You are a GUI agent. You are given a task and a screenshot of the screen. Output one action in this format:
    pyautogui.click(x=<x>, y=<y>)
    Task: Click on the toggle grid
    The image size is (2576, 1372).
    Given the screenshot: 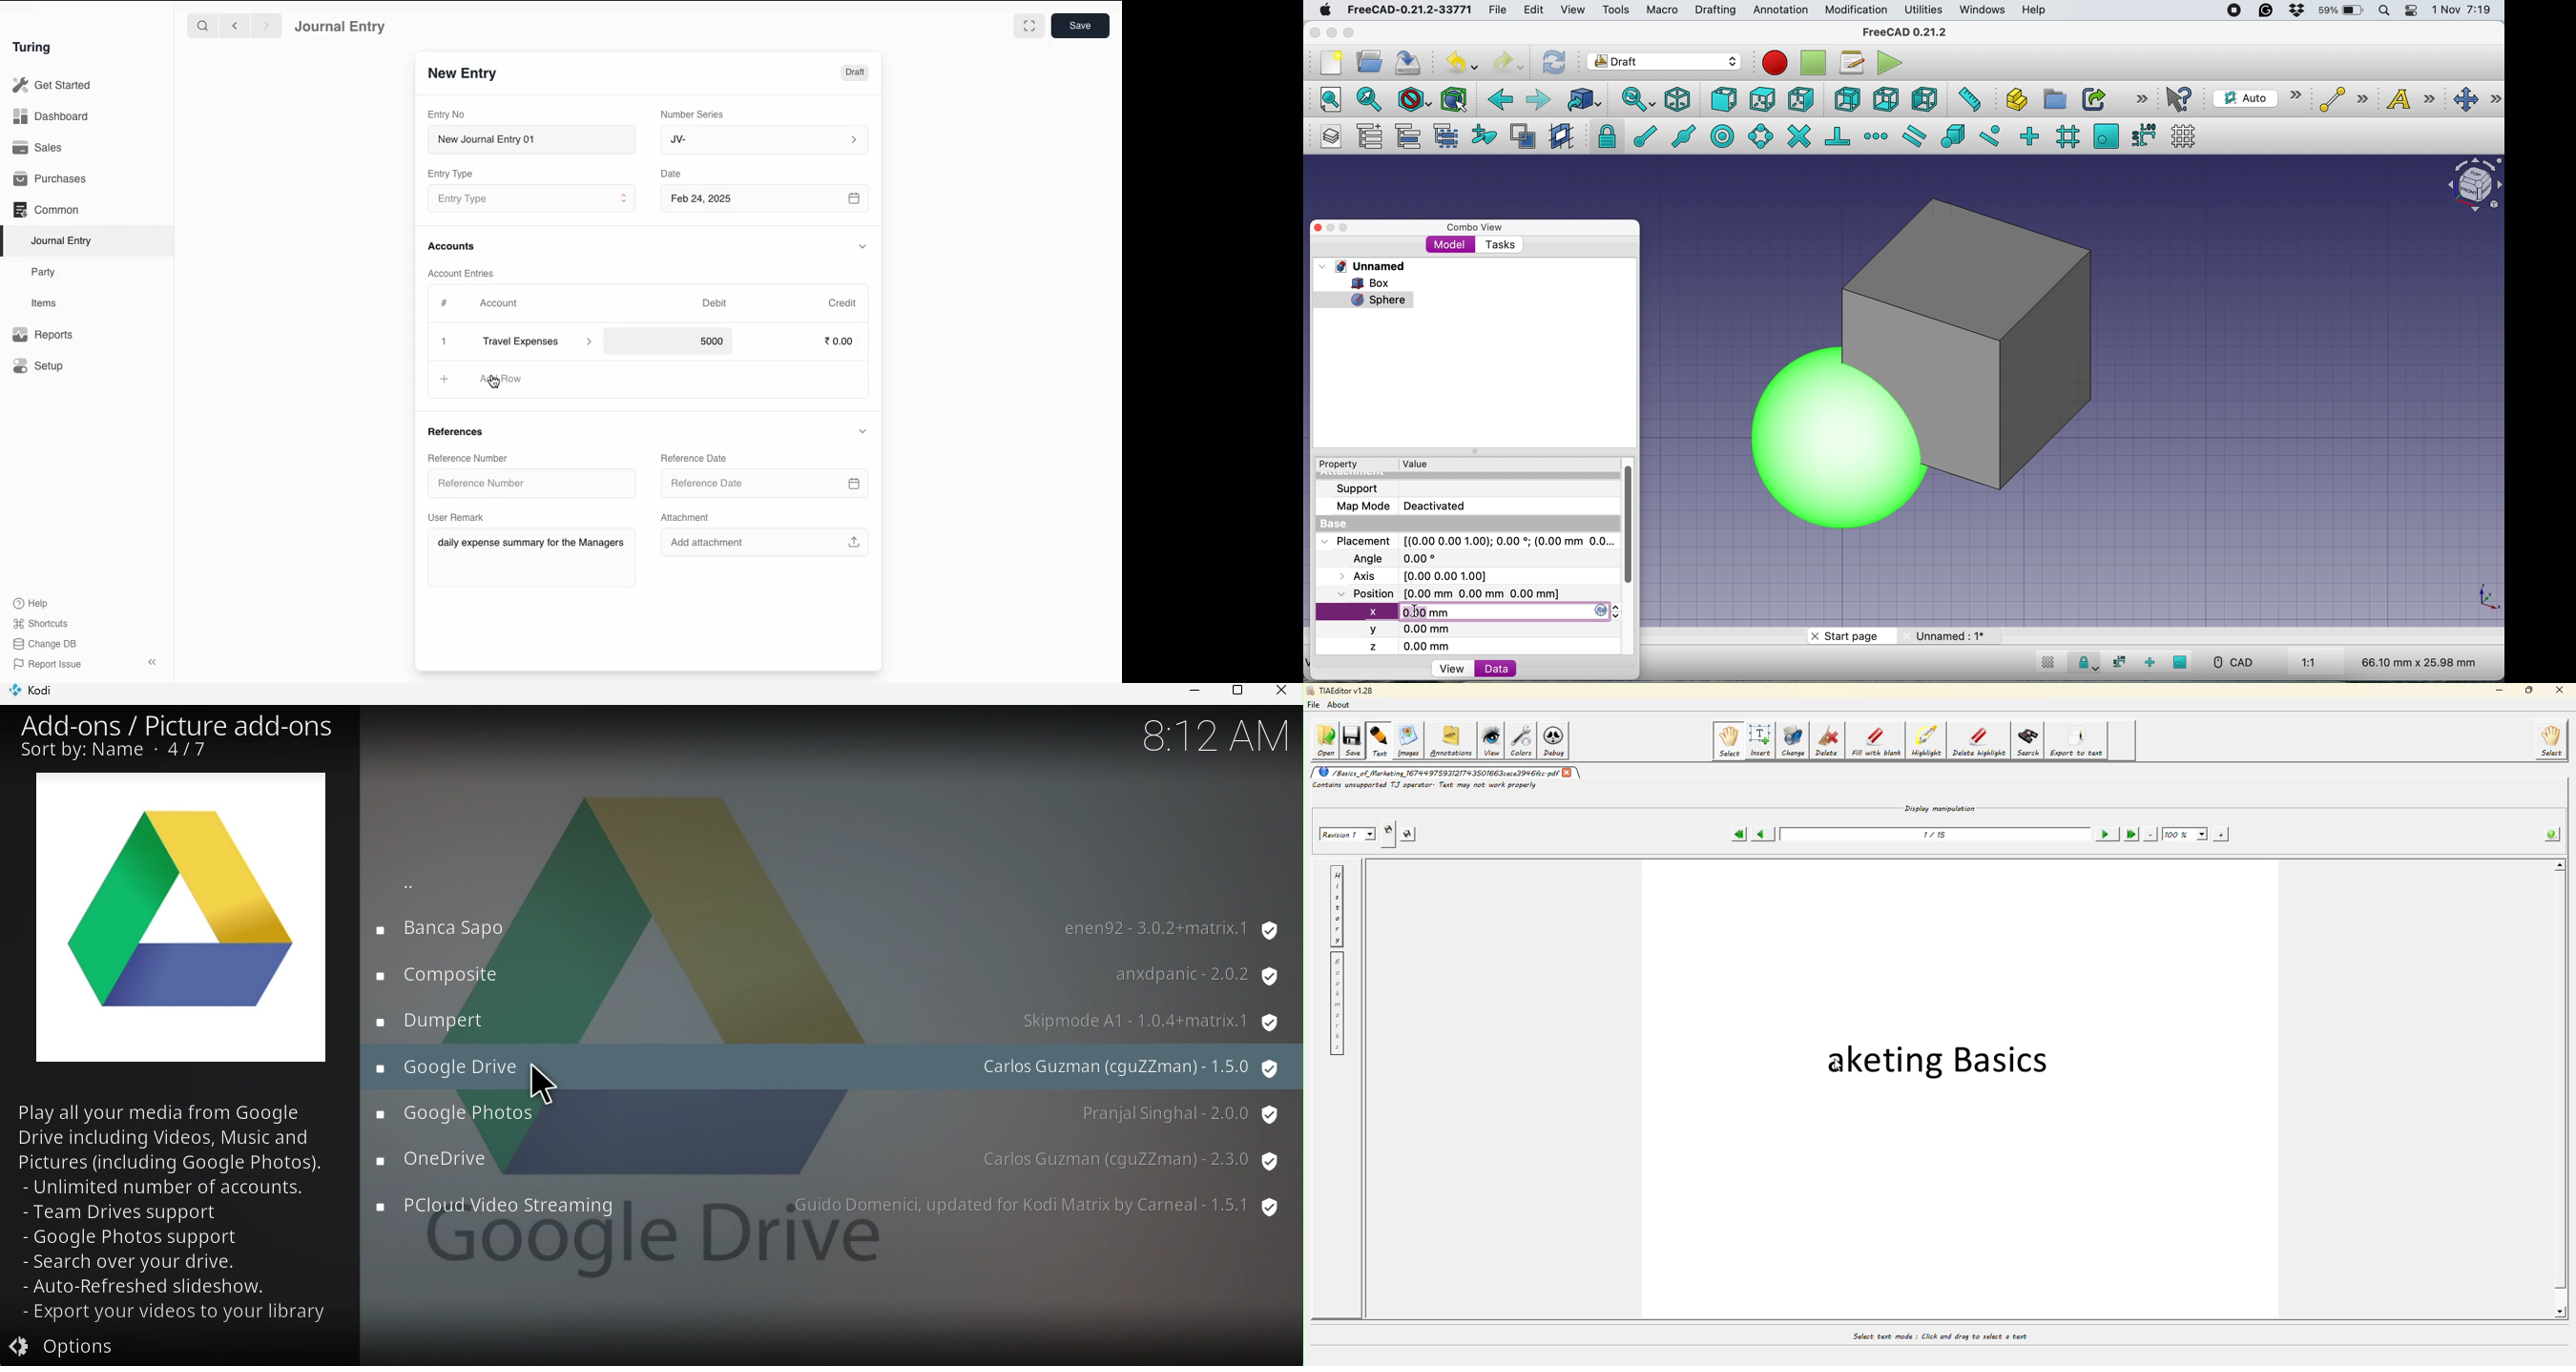 What is the action you would take?
    pyautogui.click(x=2047, y=664)
    